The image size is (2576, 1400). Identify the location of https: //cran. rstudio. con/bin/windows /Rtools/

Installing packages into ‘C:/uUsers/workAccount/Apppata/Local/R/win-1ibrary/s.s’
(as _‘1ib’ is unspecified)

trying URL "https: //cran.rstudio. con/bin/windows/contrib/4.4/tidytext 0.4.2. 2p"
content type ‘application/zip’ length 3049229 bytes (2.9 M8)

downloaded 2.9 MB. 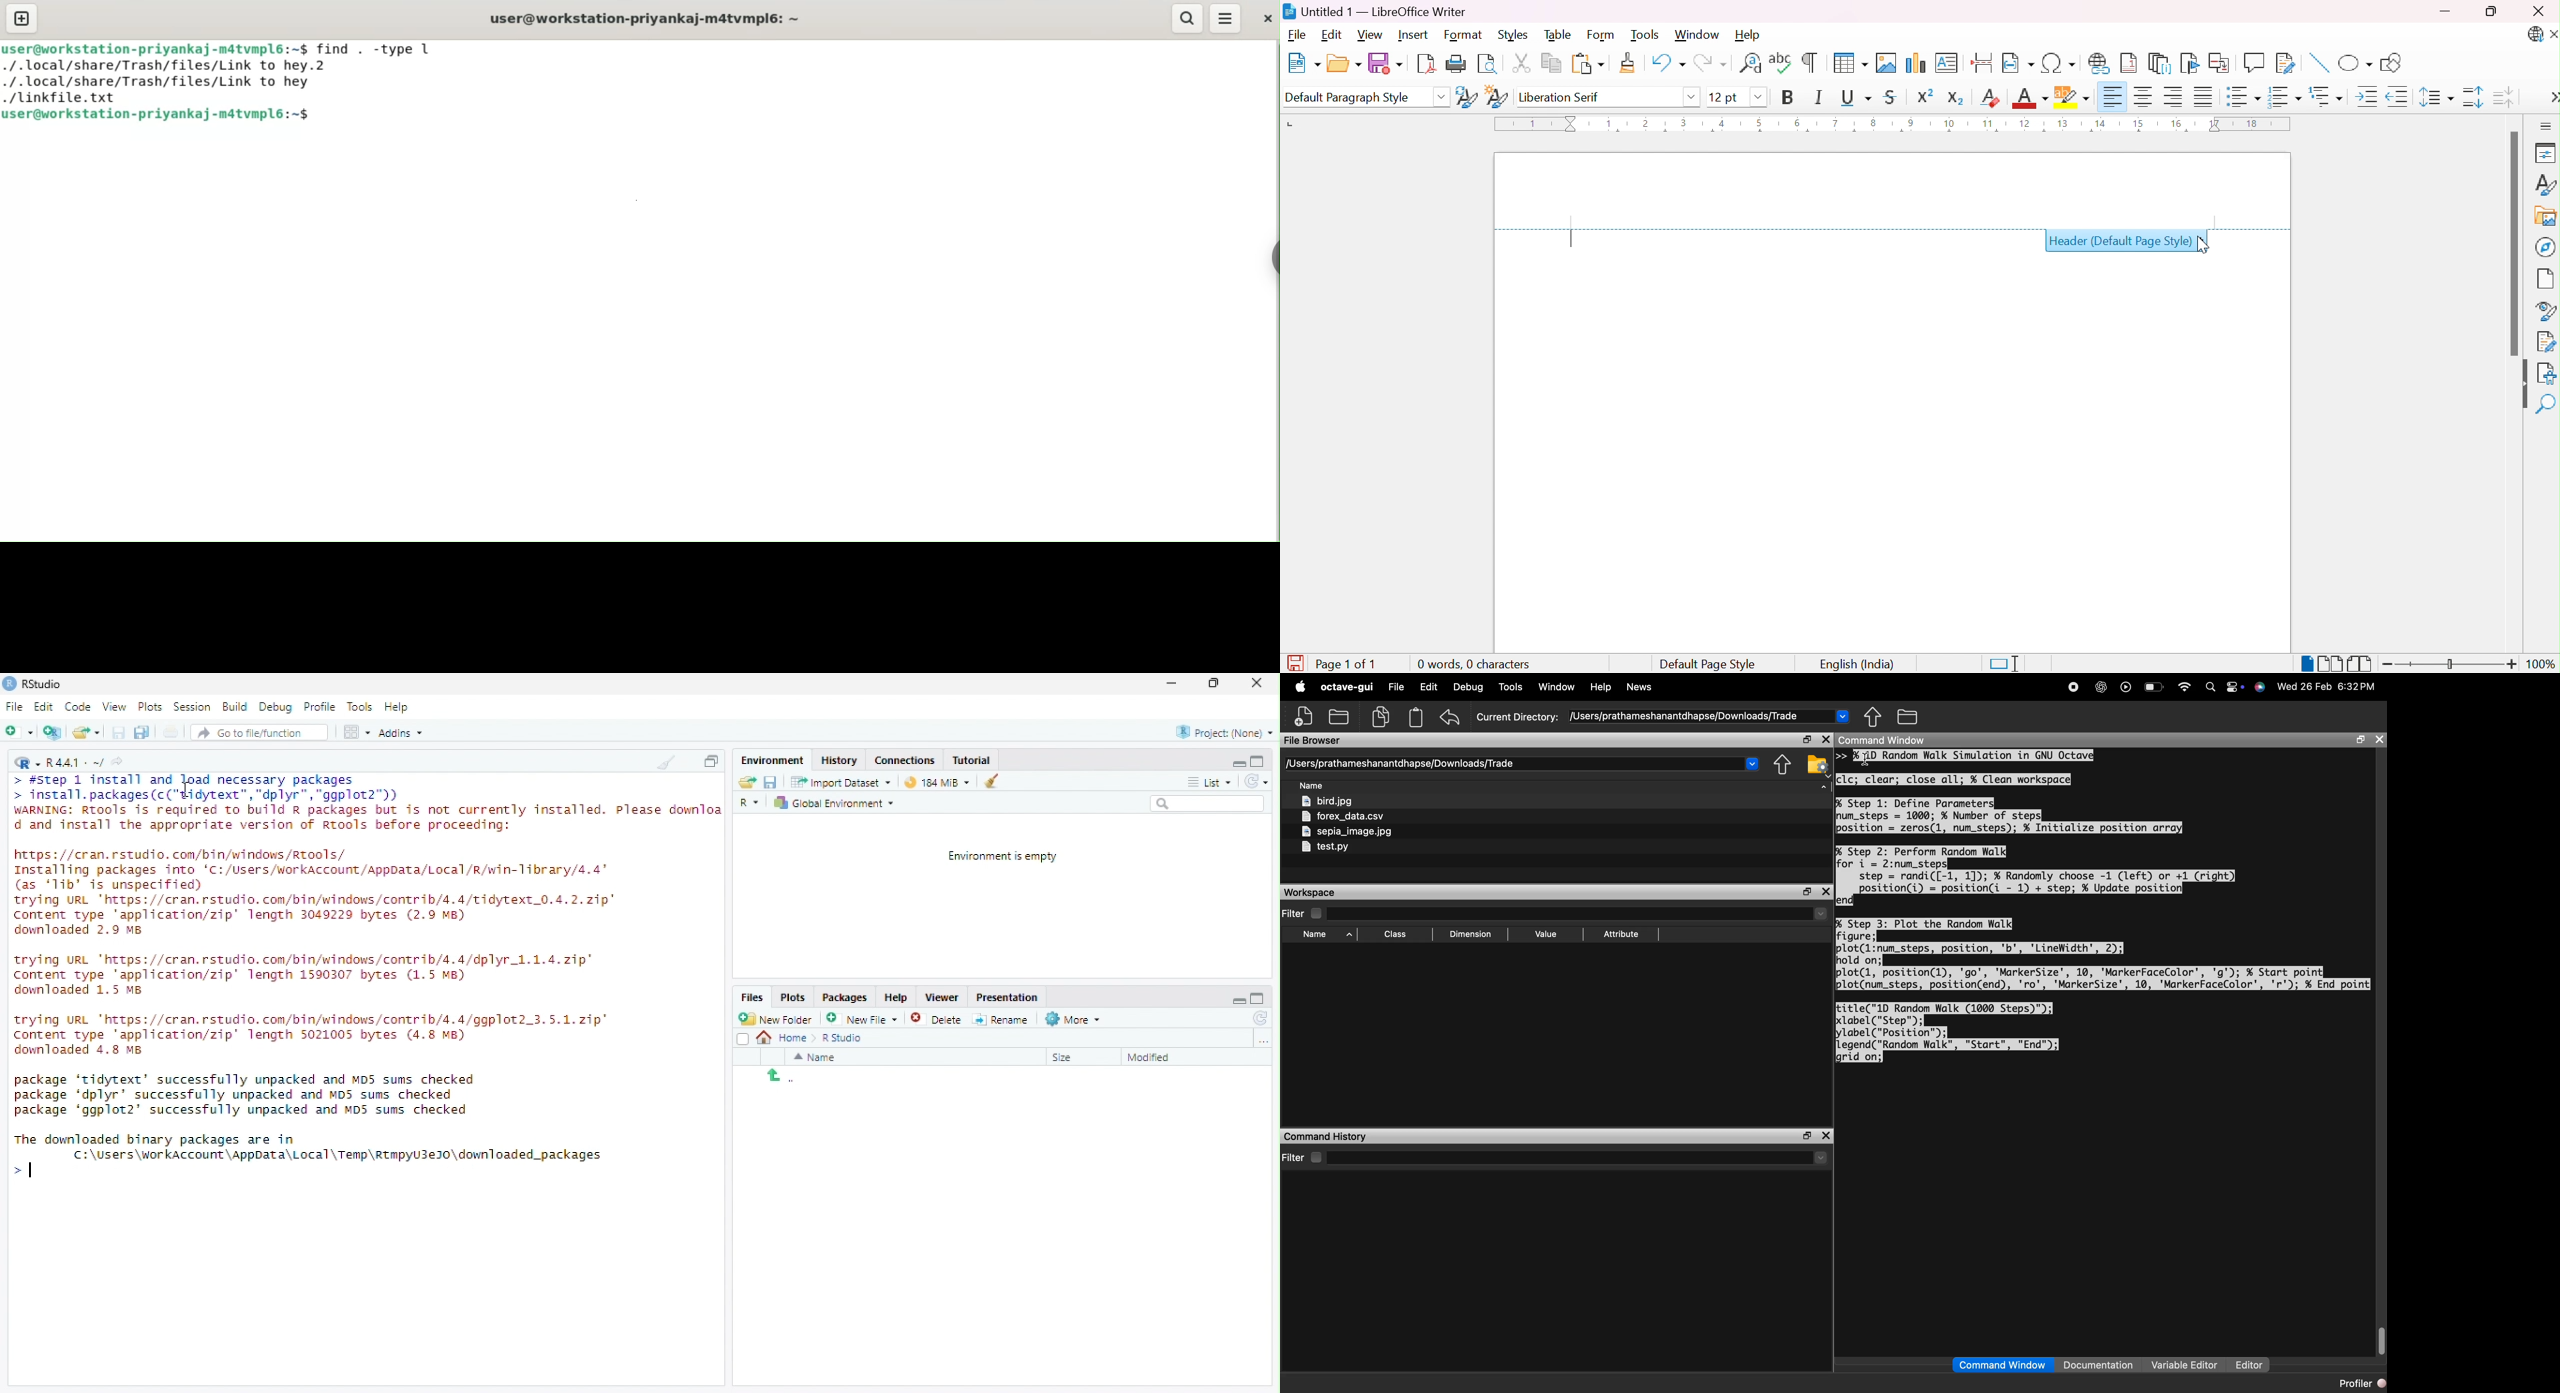
(320, 895).